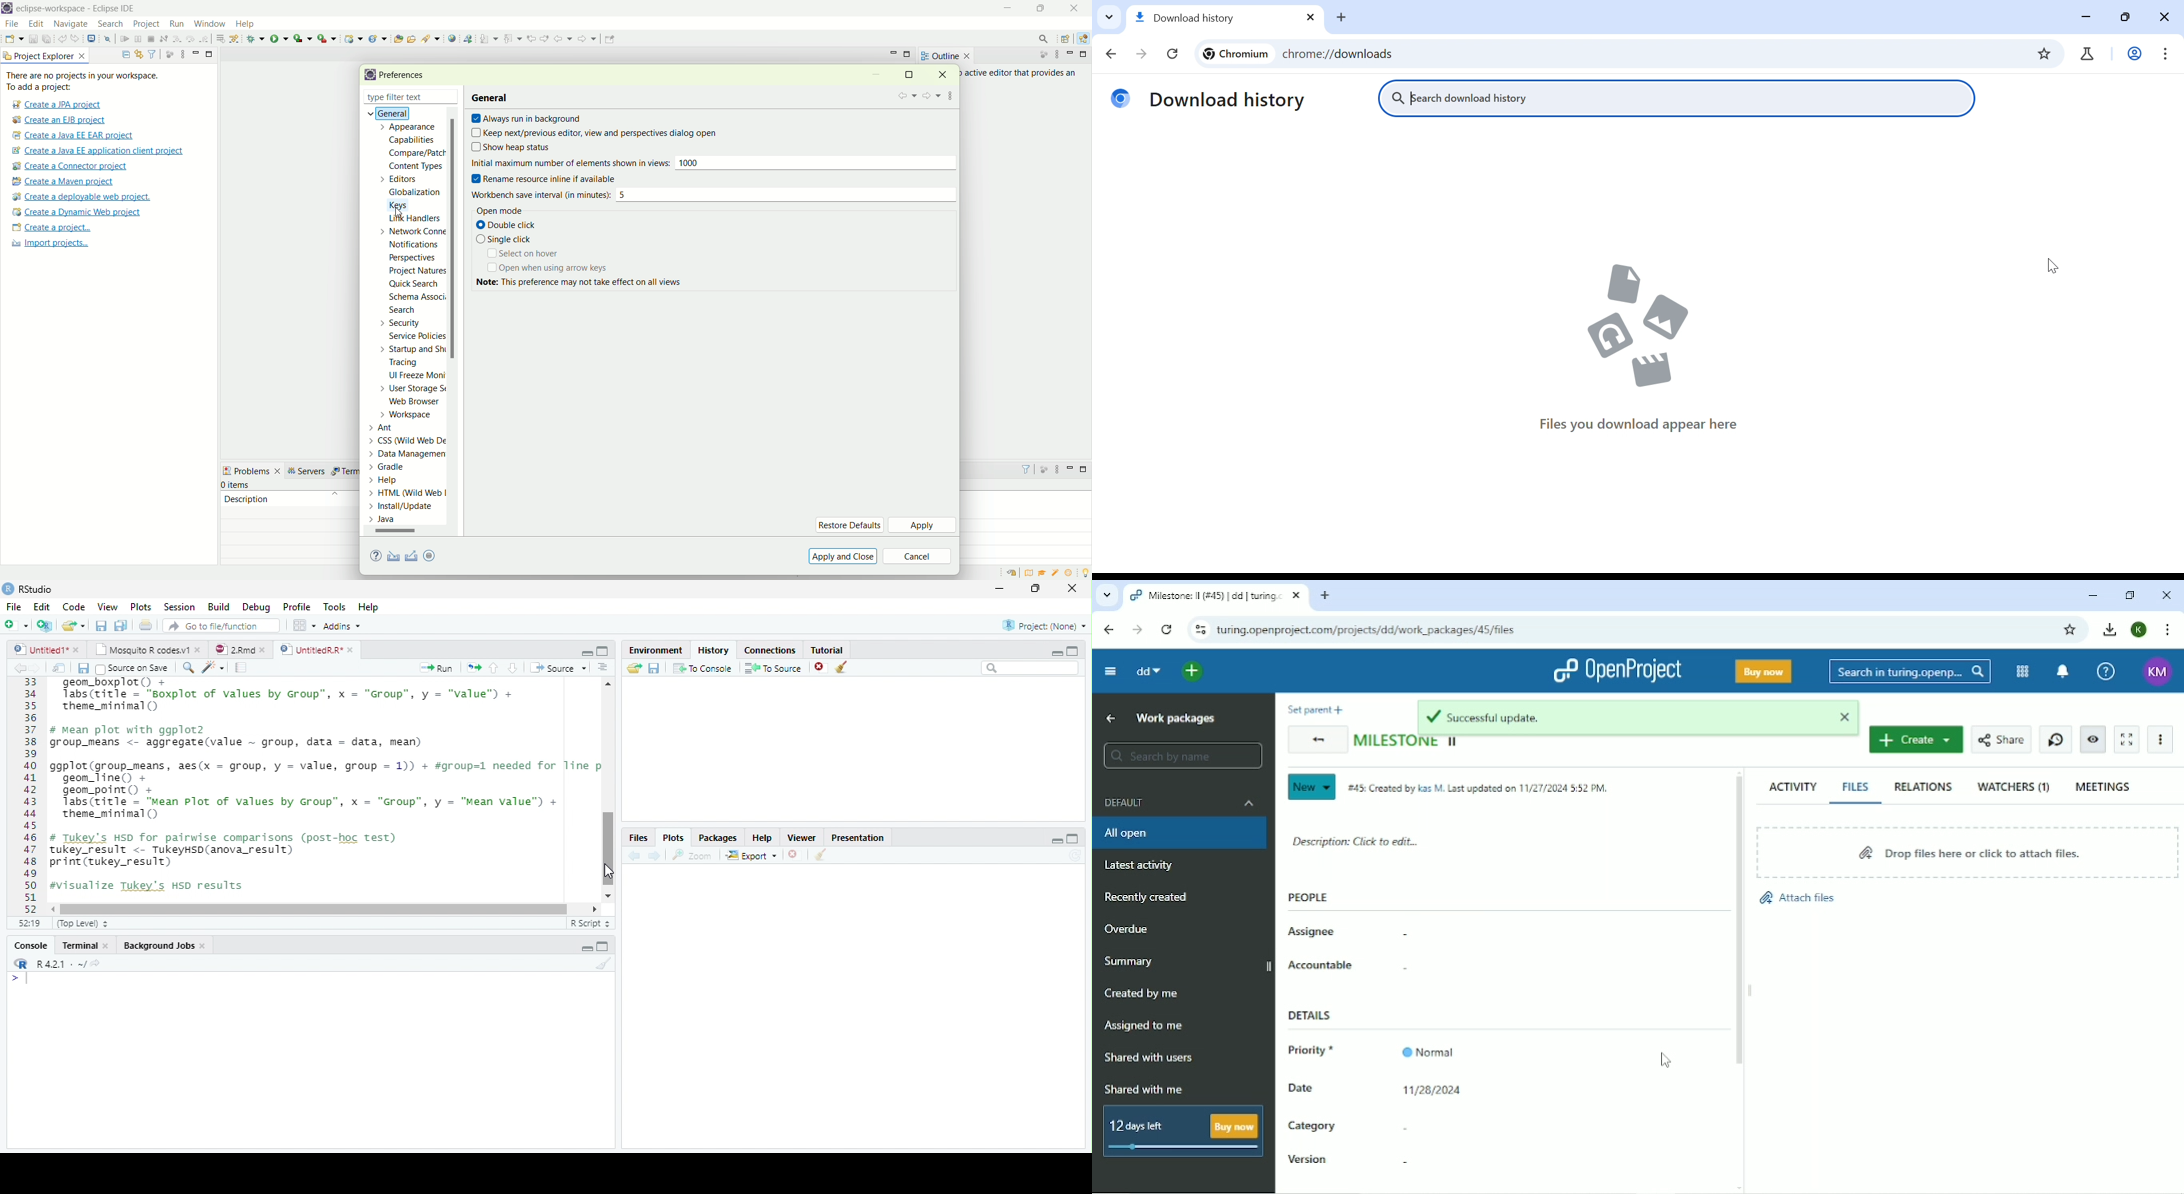  I want to click on create a Java EE application client project, so click(97, 152).